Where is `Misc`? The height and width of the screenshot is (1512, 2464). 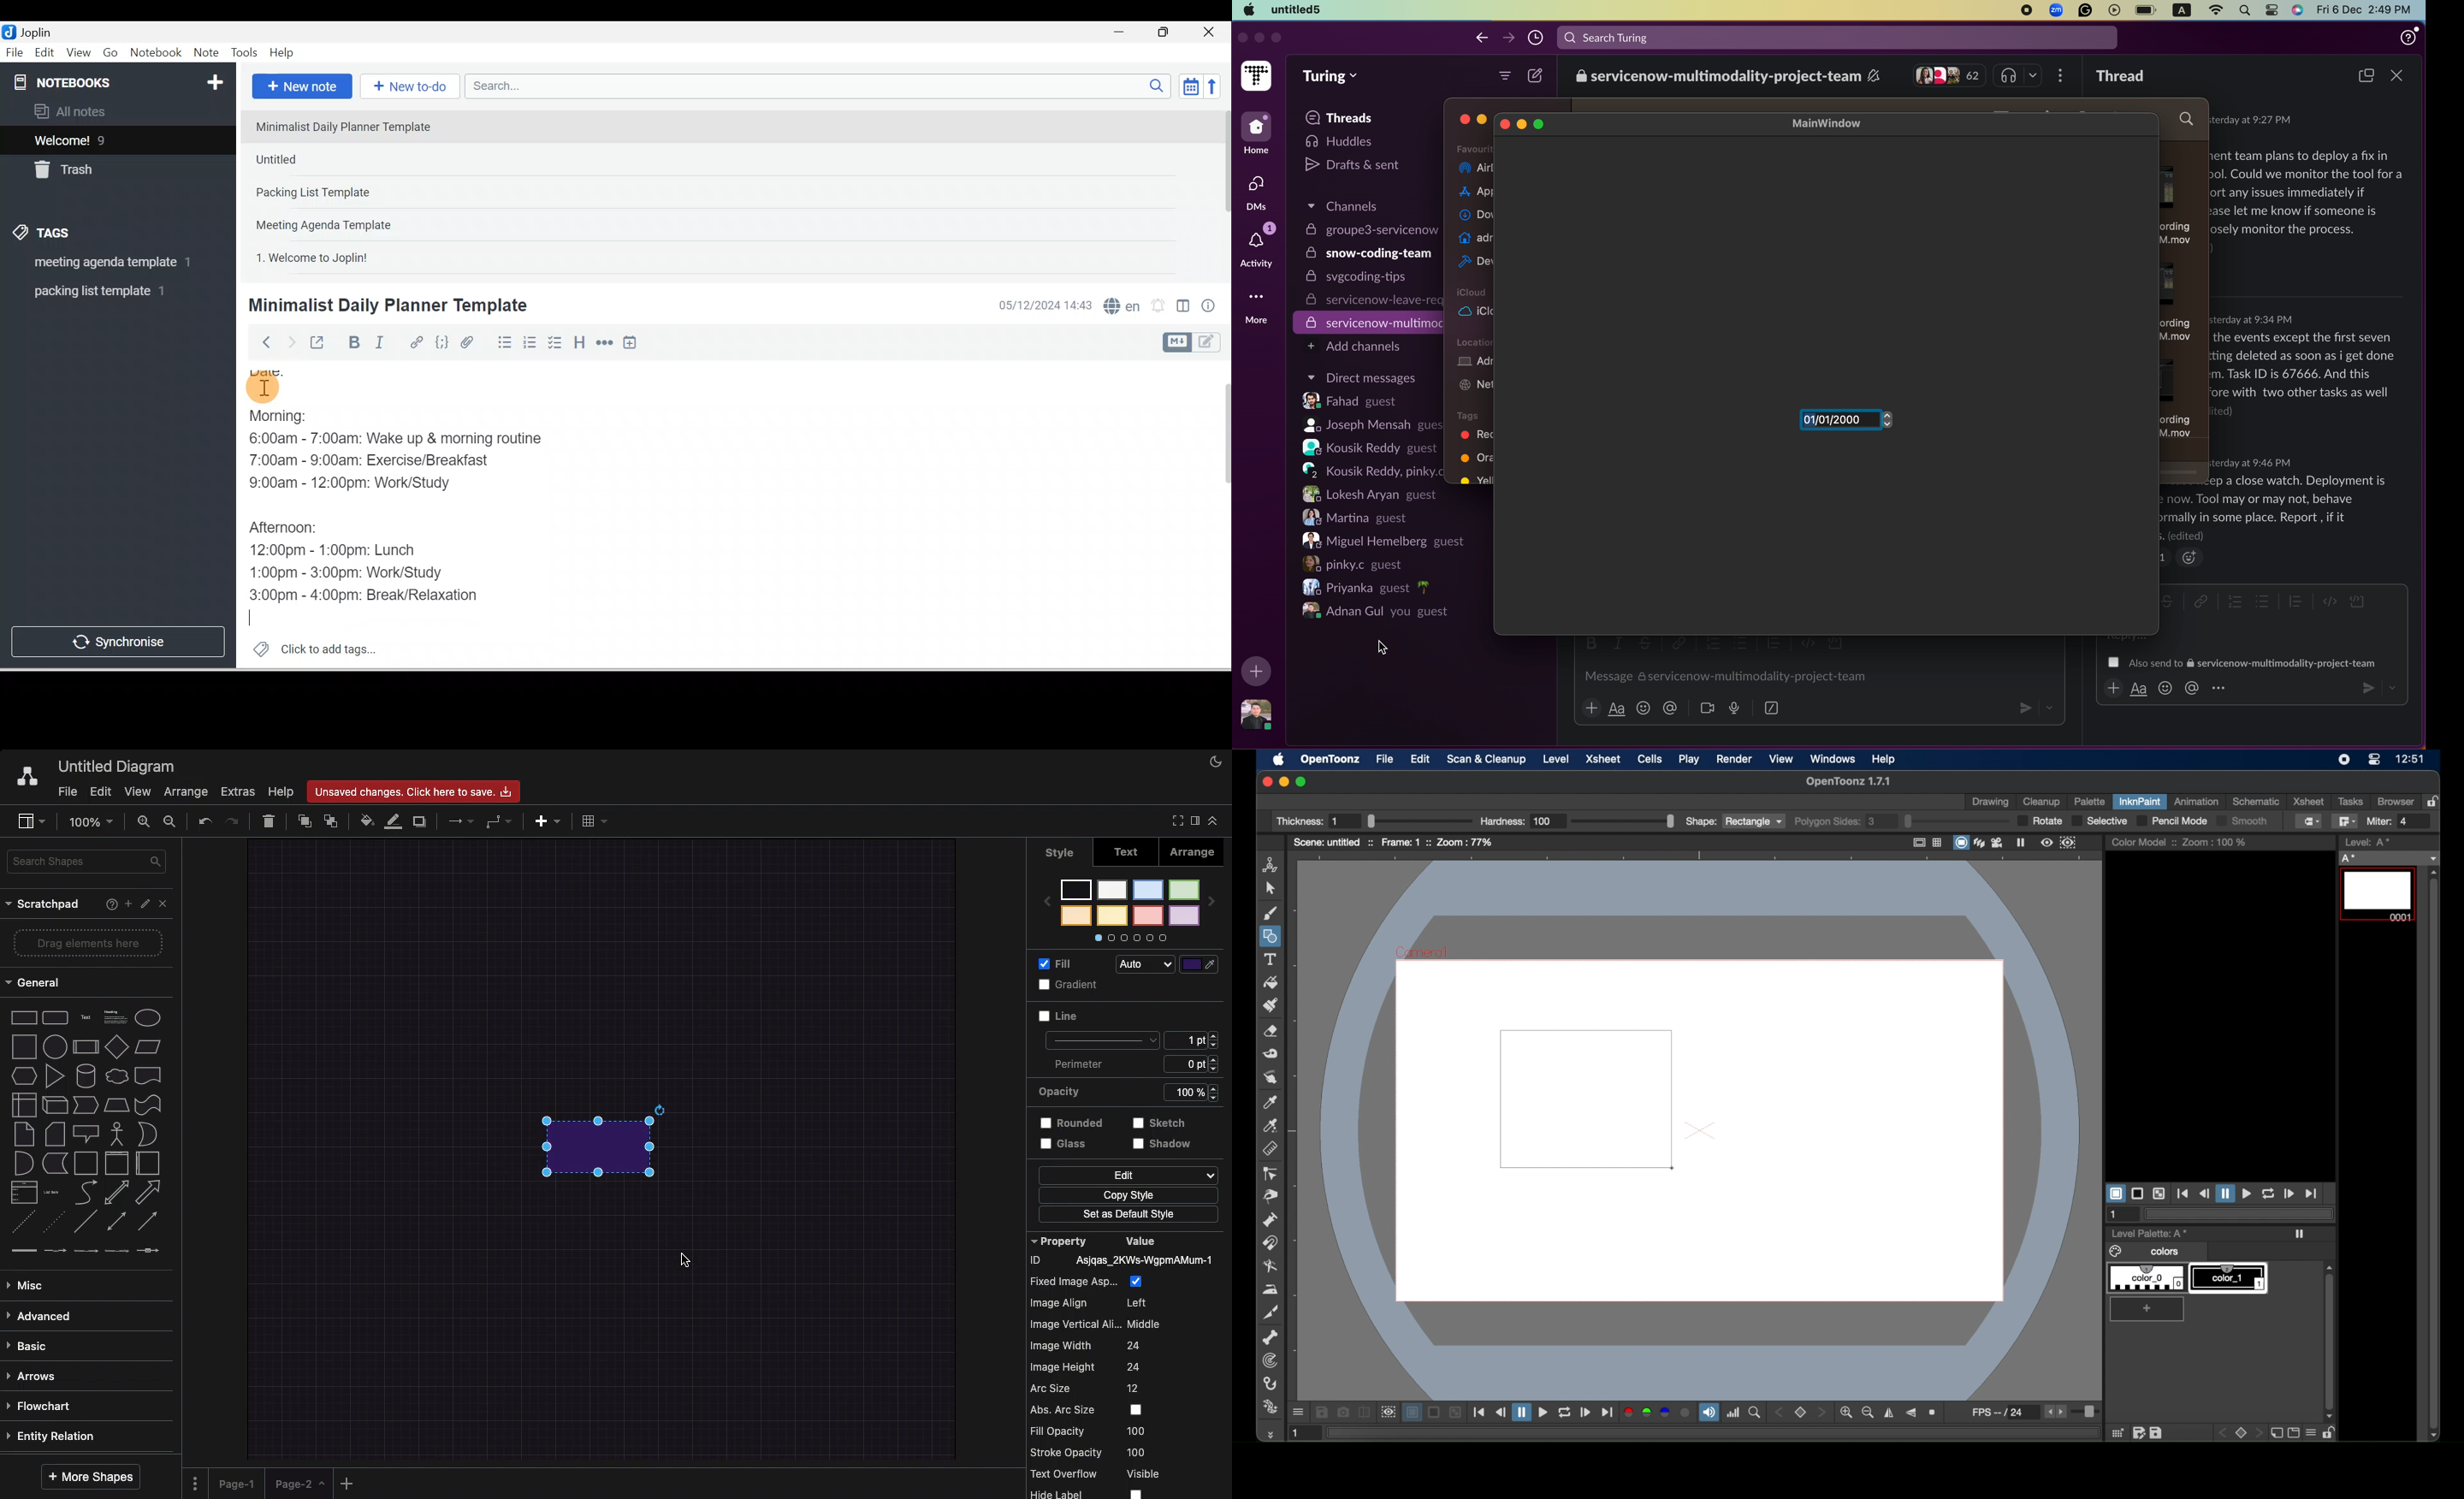
Misc is located at coordinates (30, 1281).